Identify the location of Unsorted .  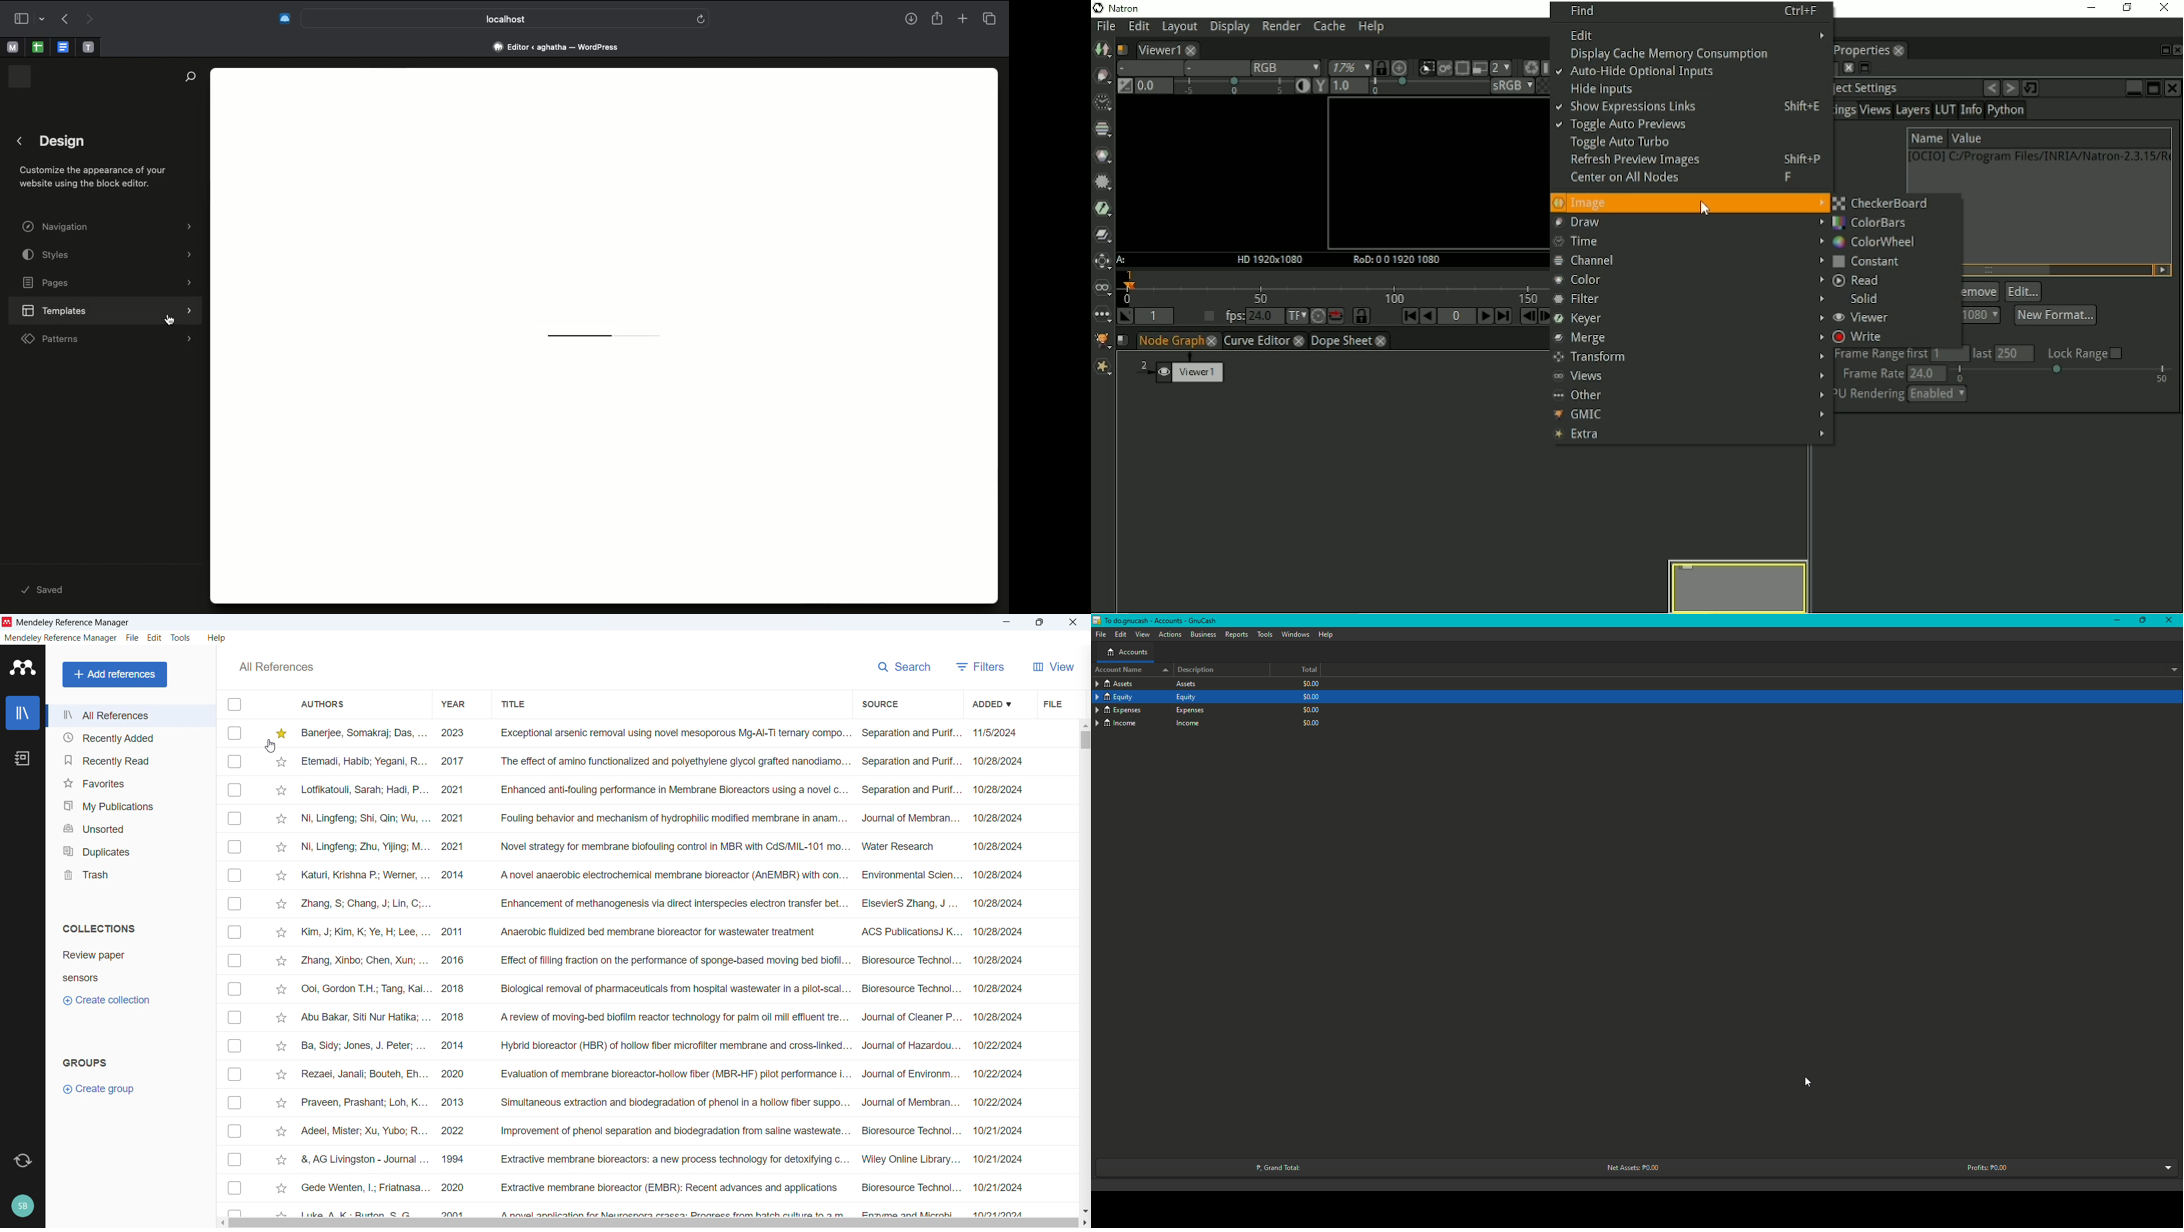
(131, 826).